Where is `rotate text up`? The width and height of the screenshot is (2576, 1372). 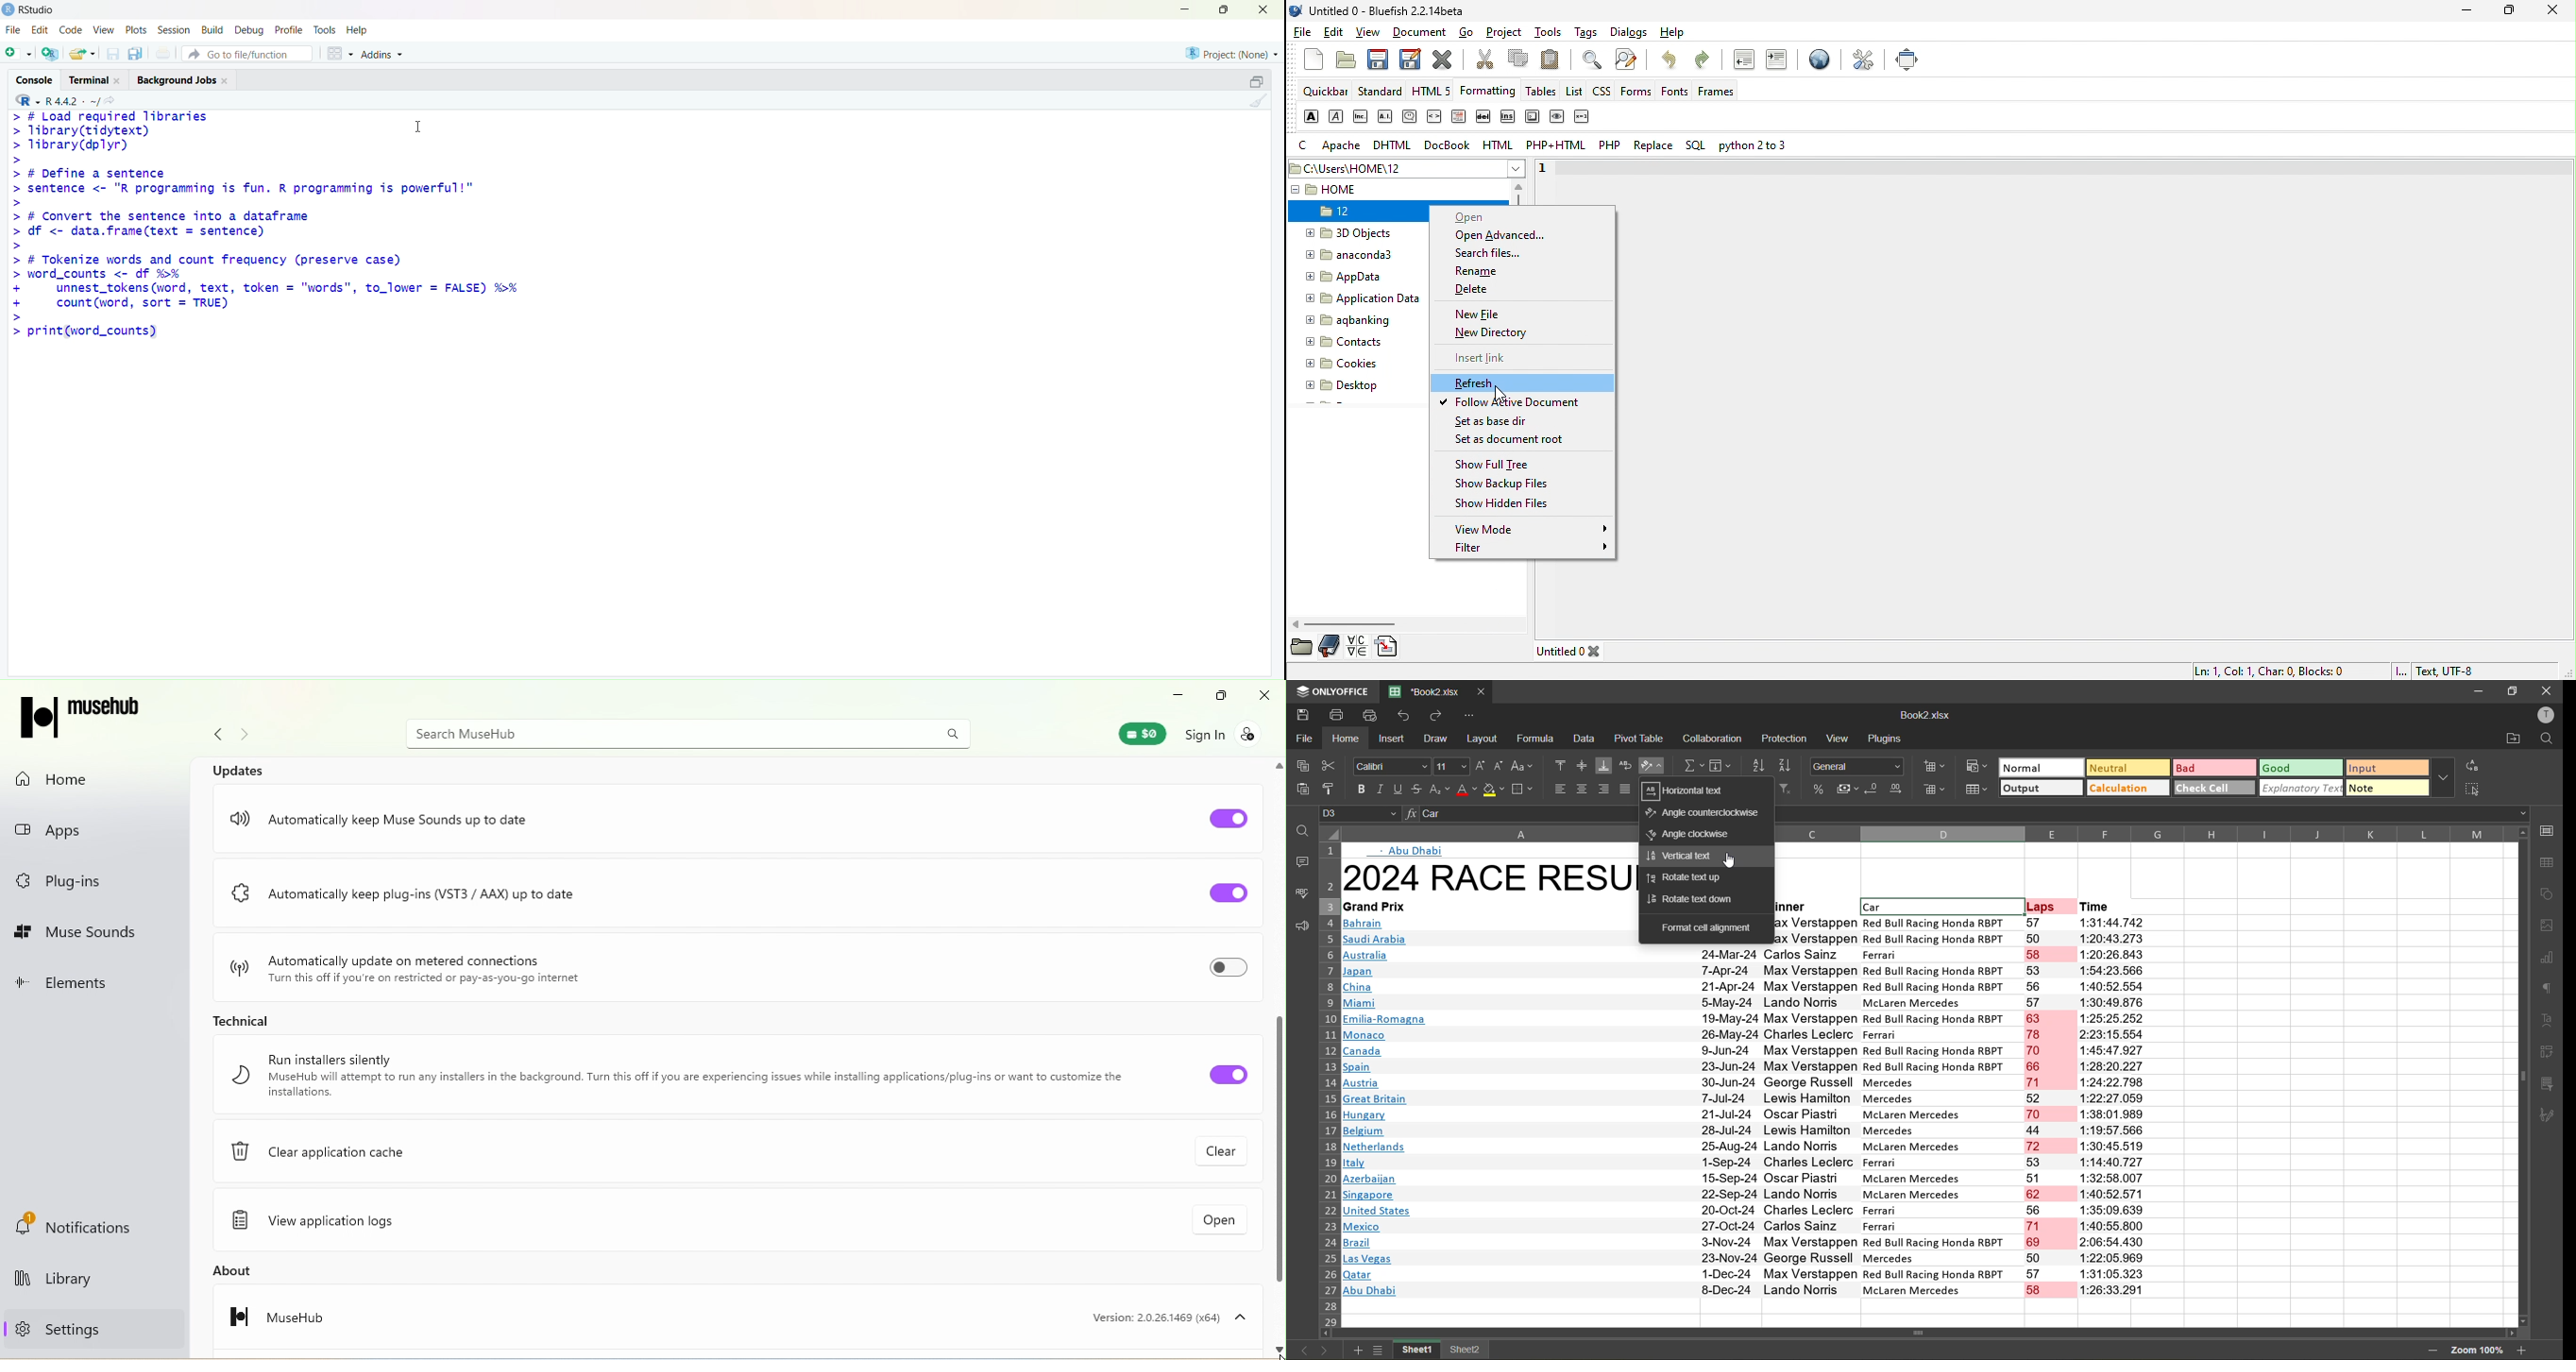 rotate text up is located at coordinates (1689, 876).